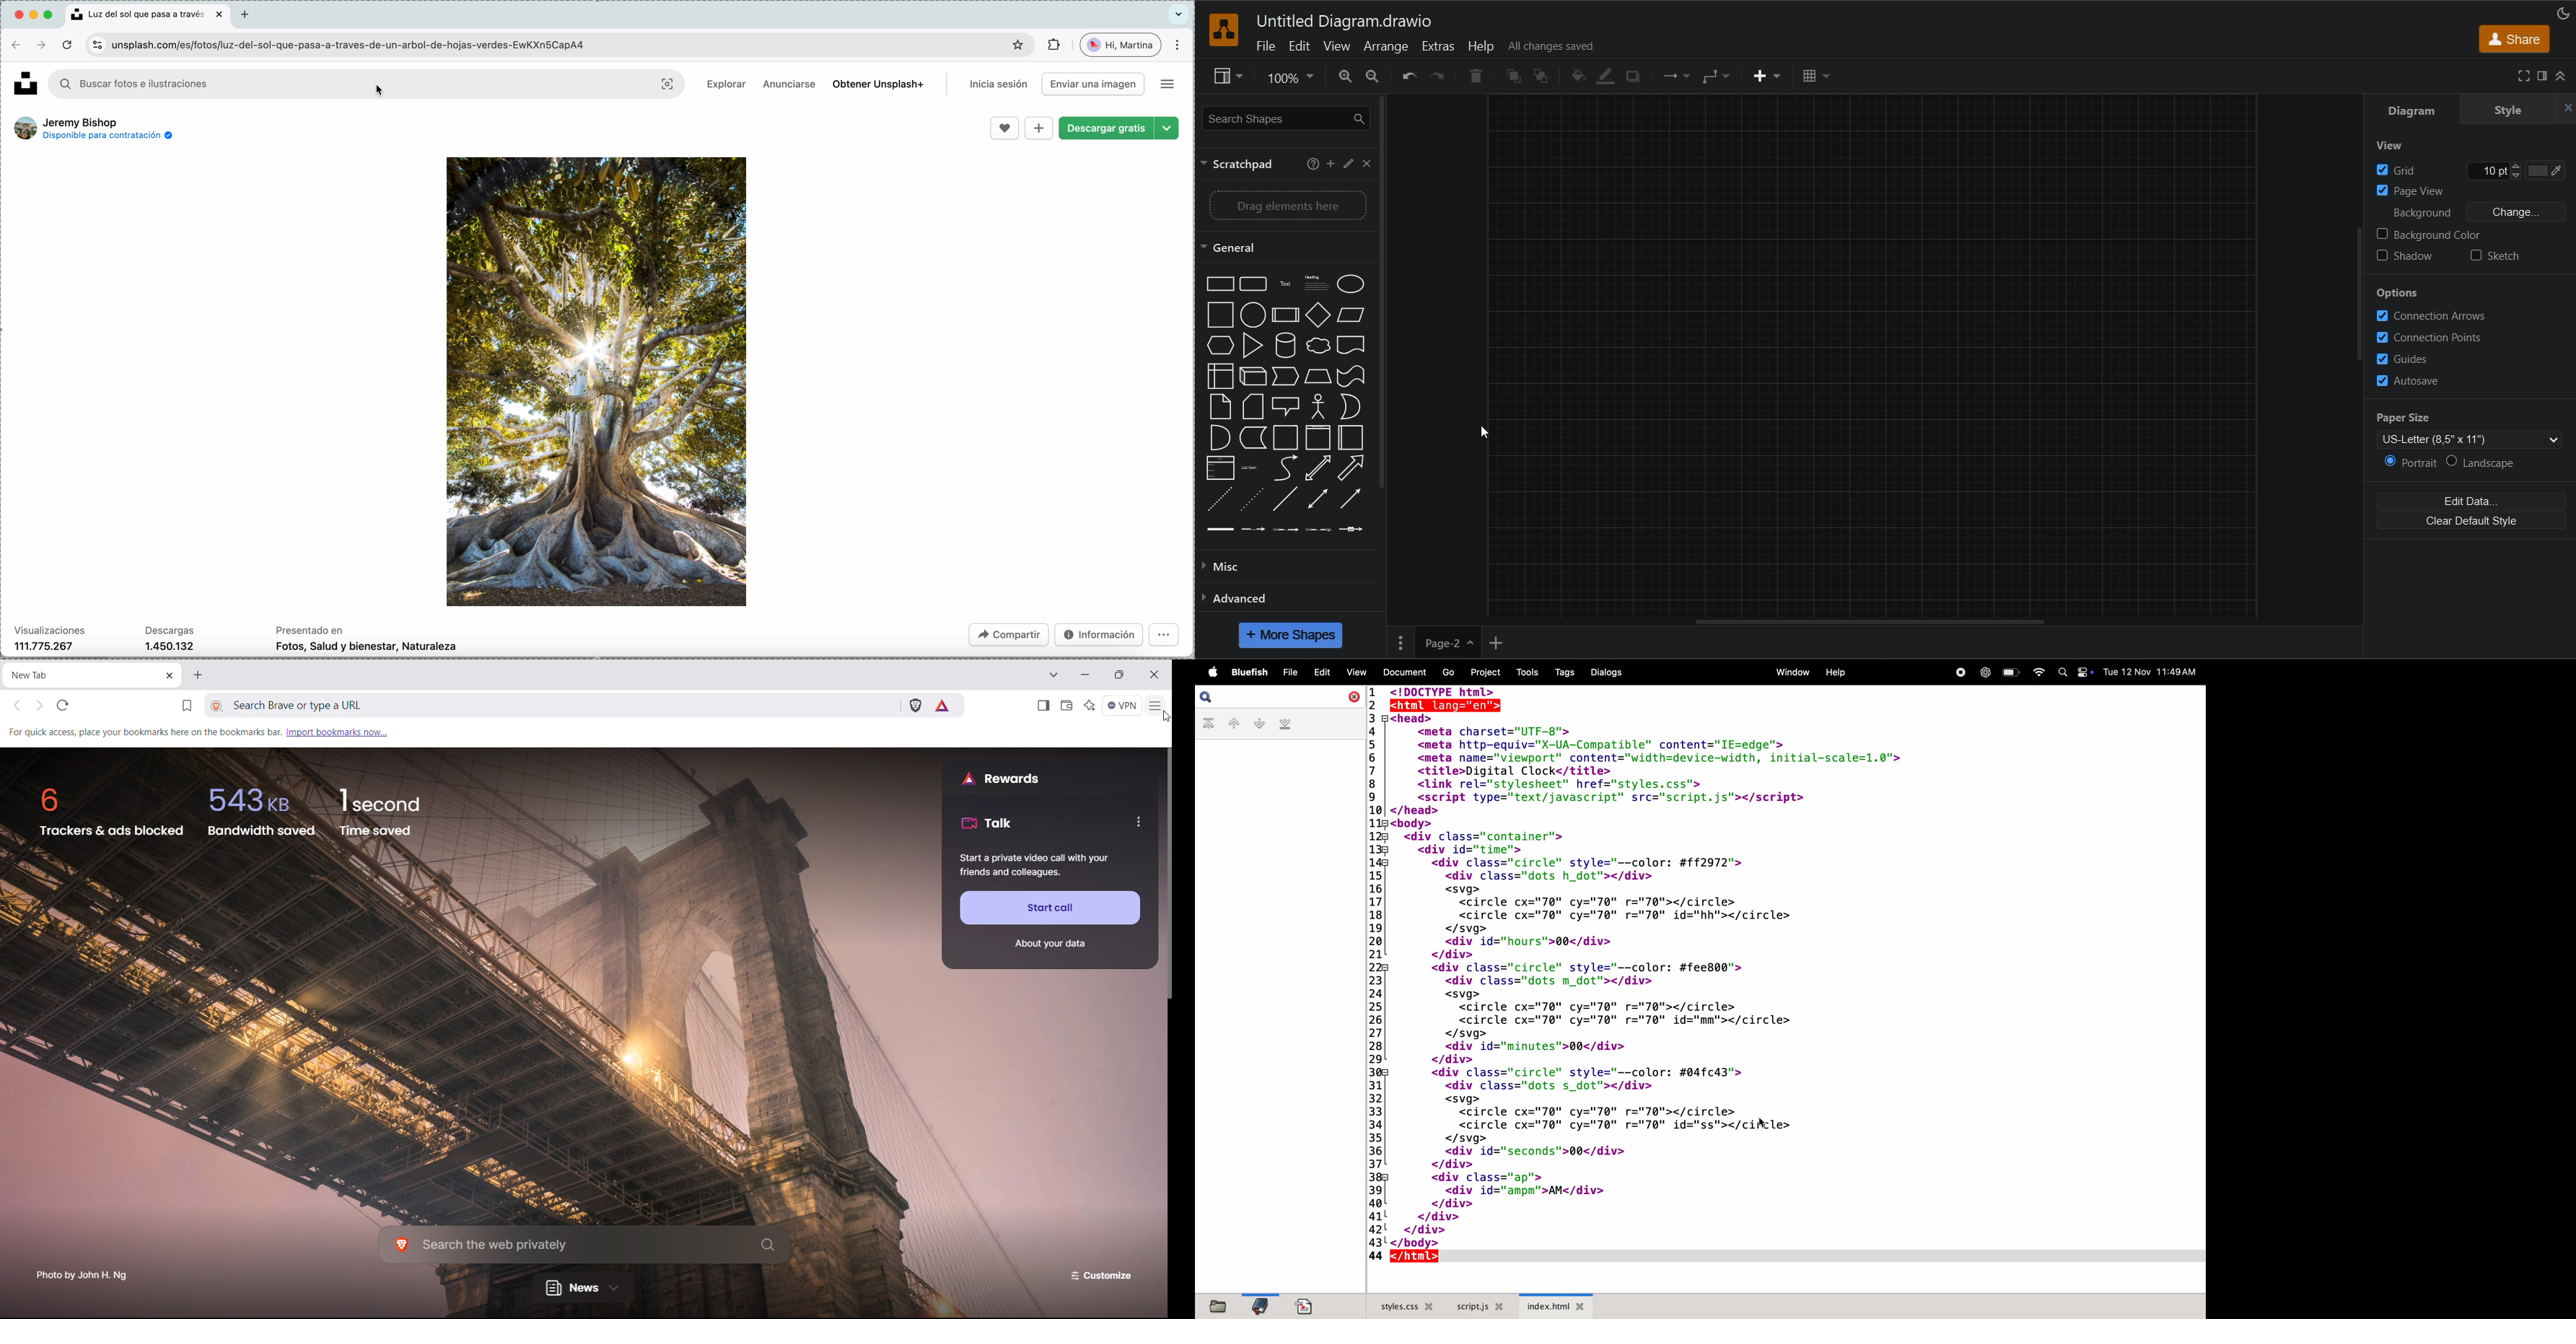  What do you see at coordinates (1287, 403) in the screenshot?
I see `shapes` at bounding box center [1287, 403].